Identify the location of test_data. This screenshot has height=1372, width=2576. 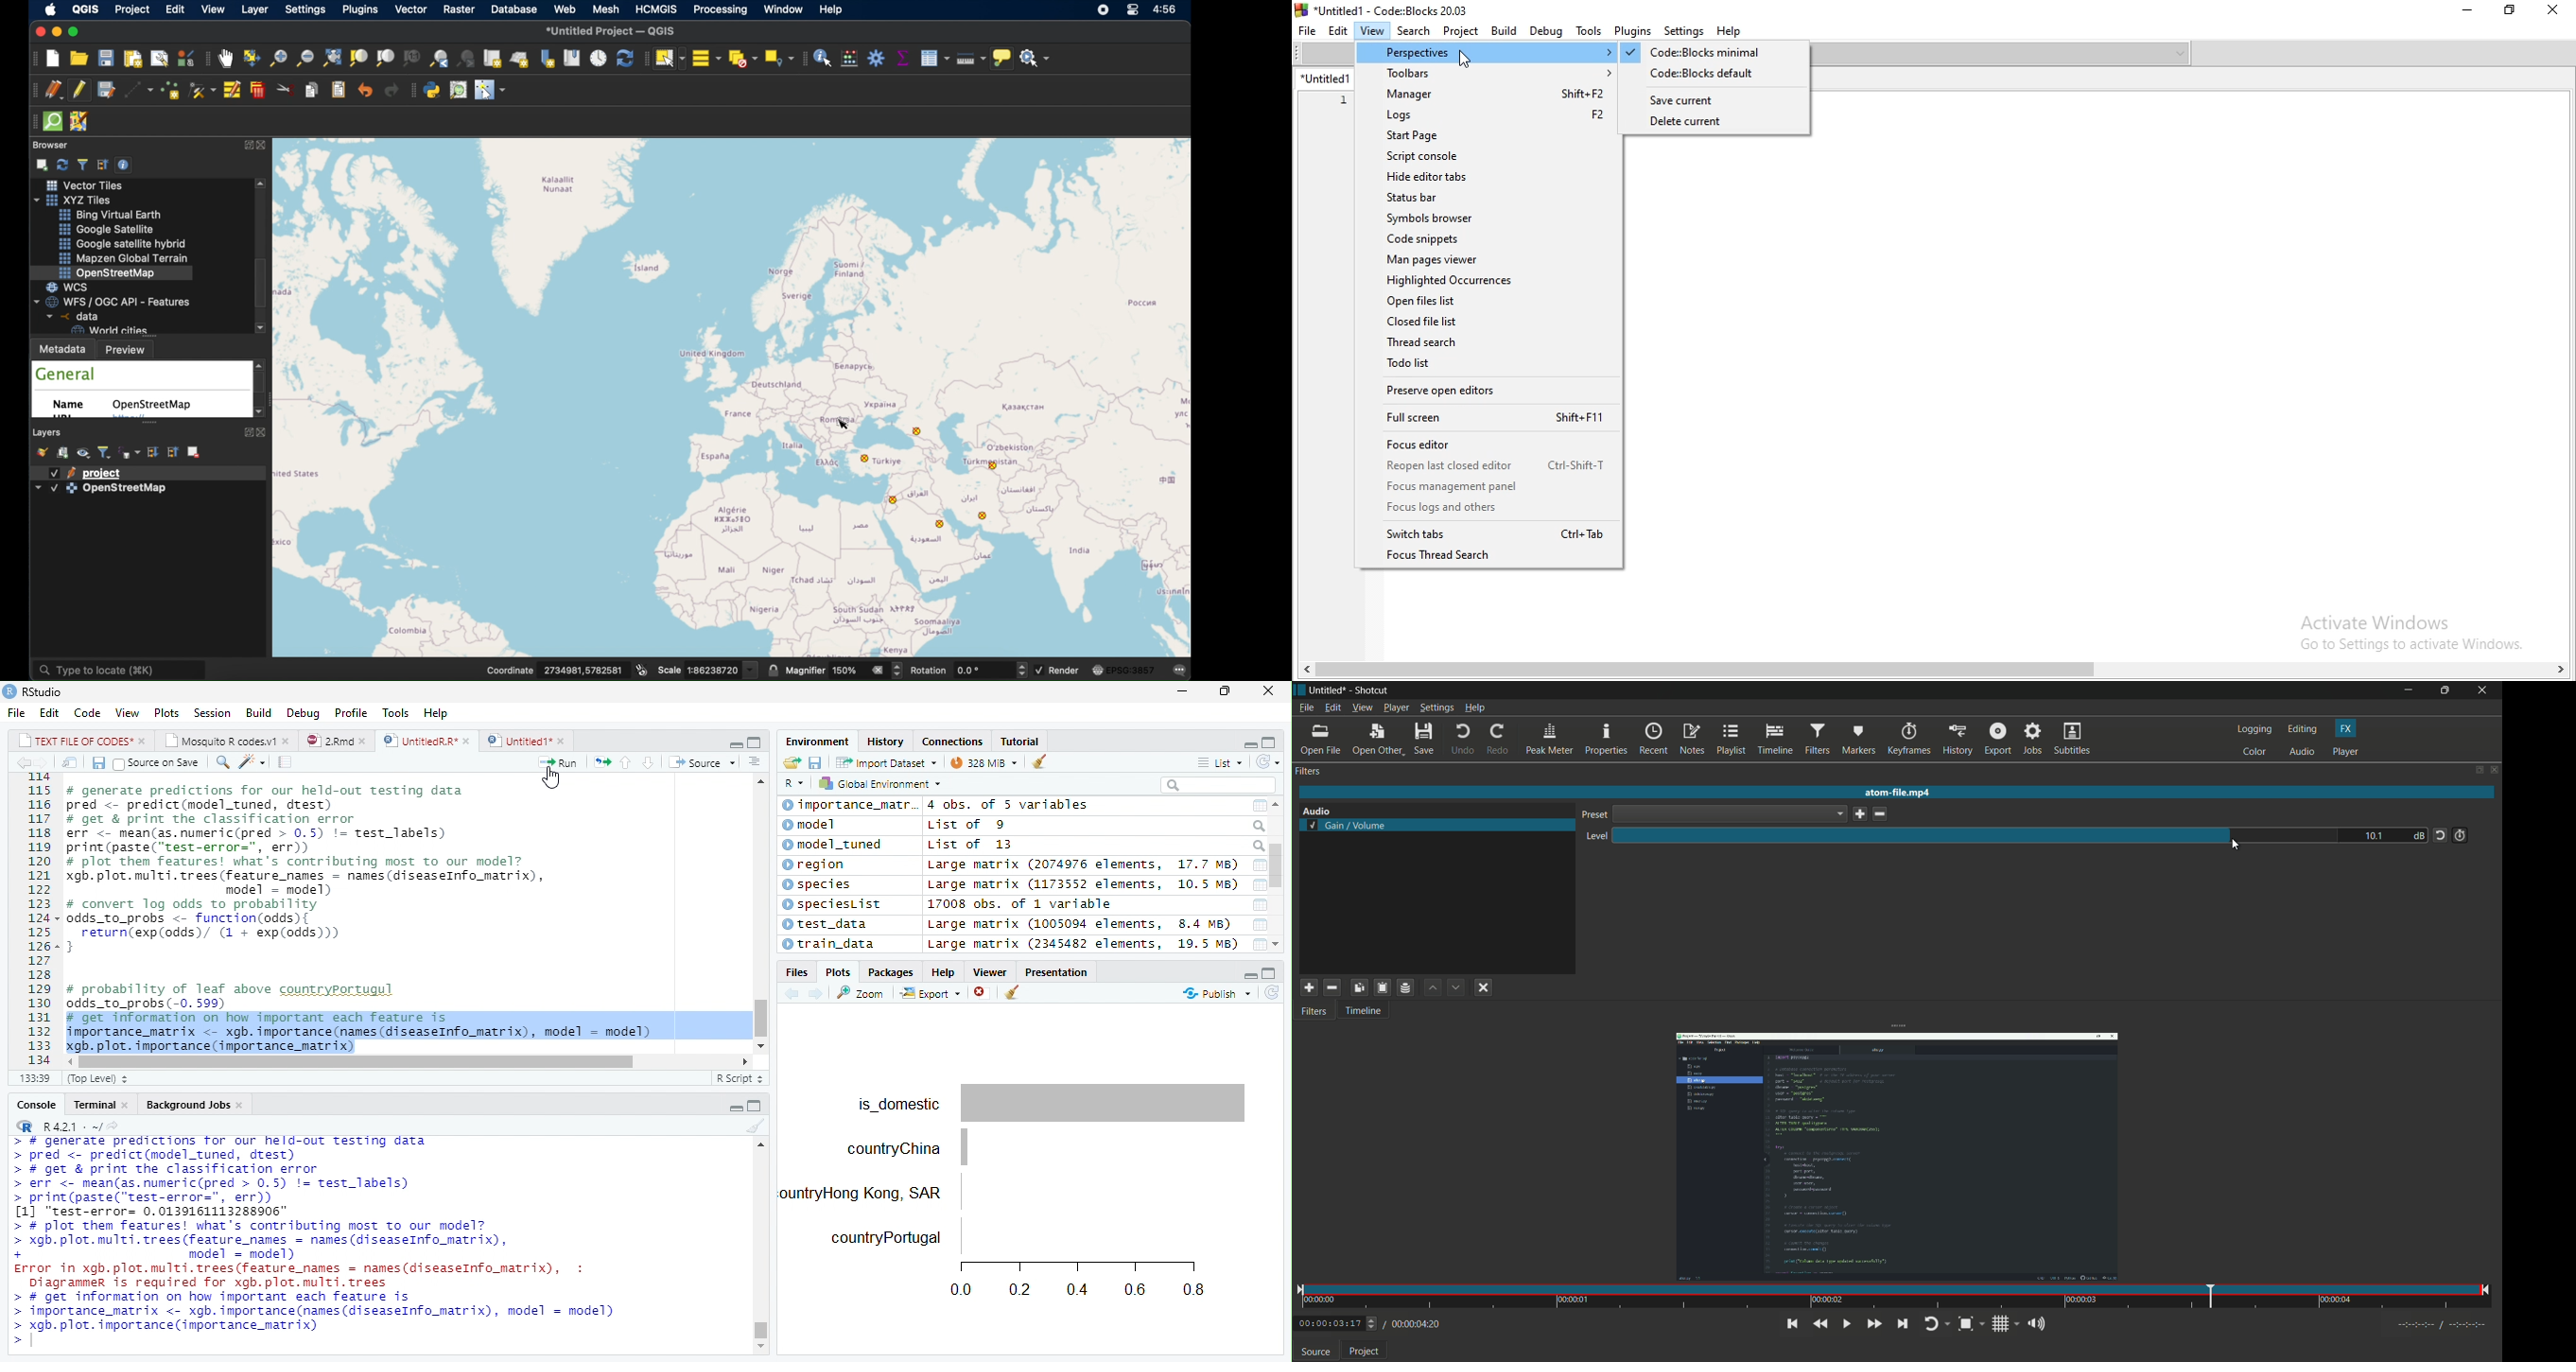
(825, 924).